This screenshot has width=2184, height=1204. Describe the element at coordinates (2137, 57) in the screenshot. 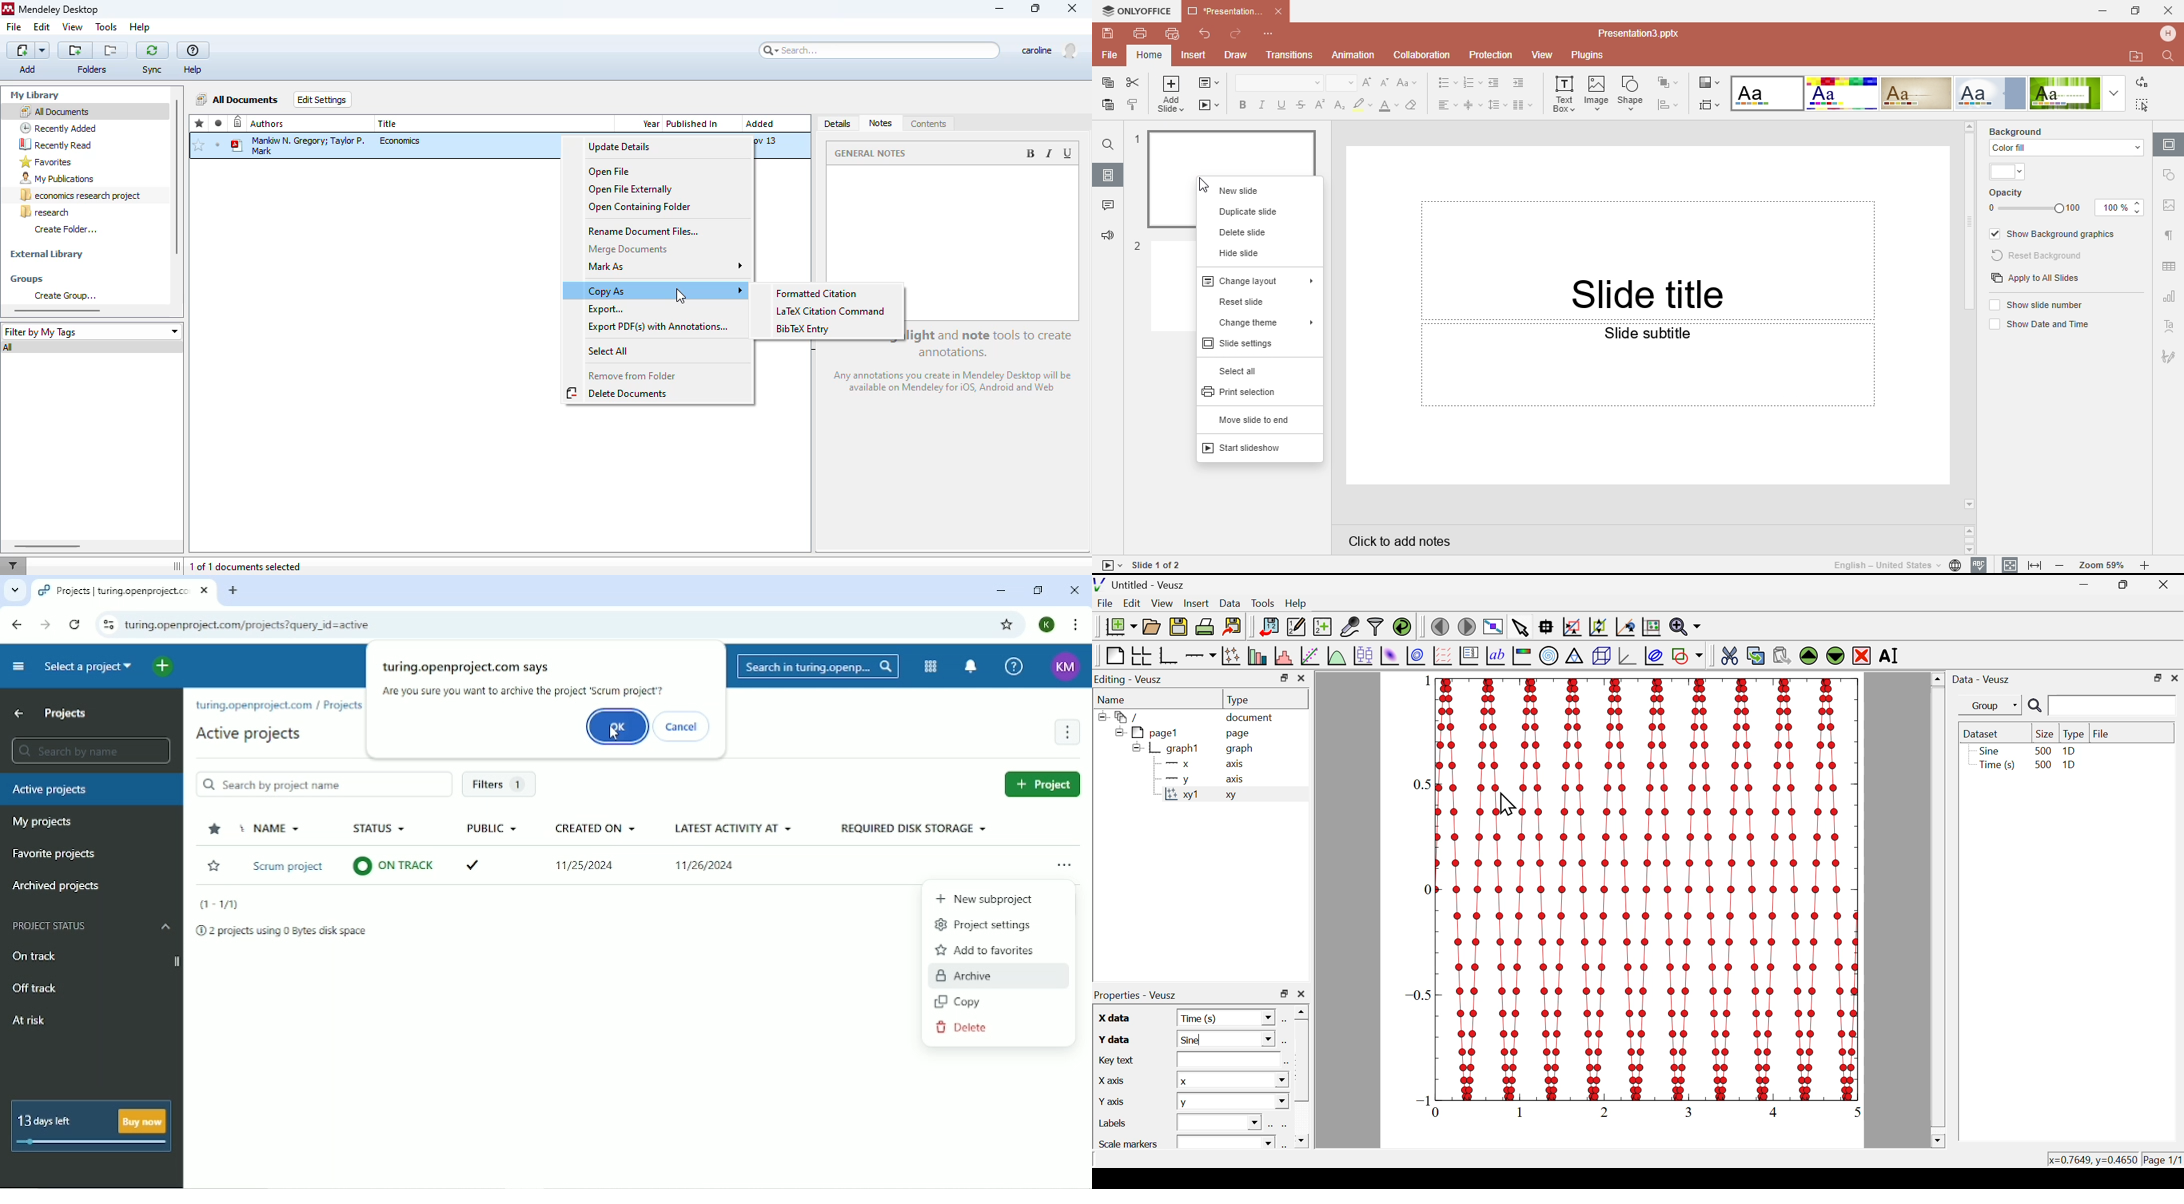

I see `Open file` at that location.